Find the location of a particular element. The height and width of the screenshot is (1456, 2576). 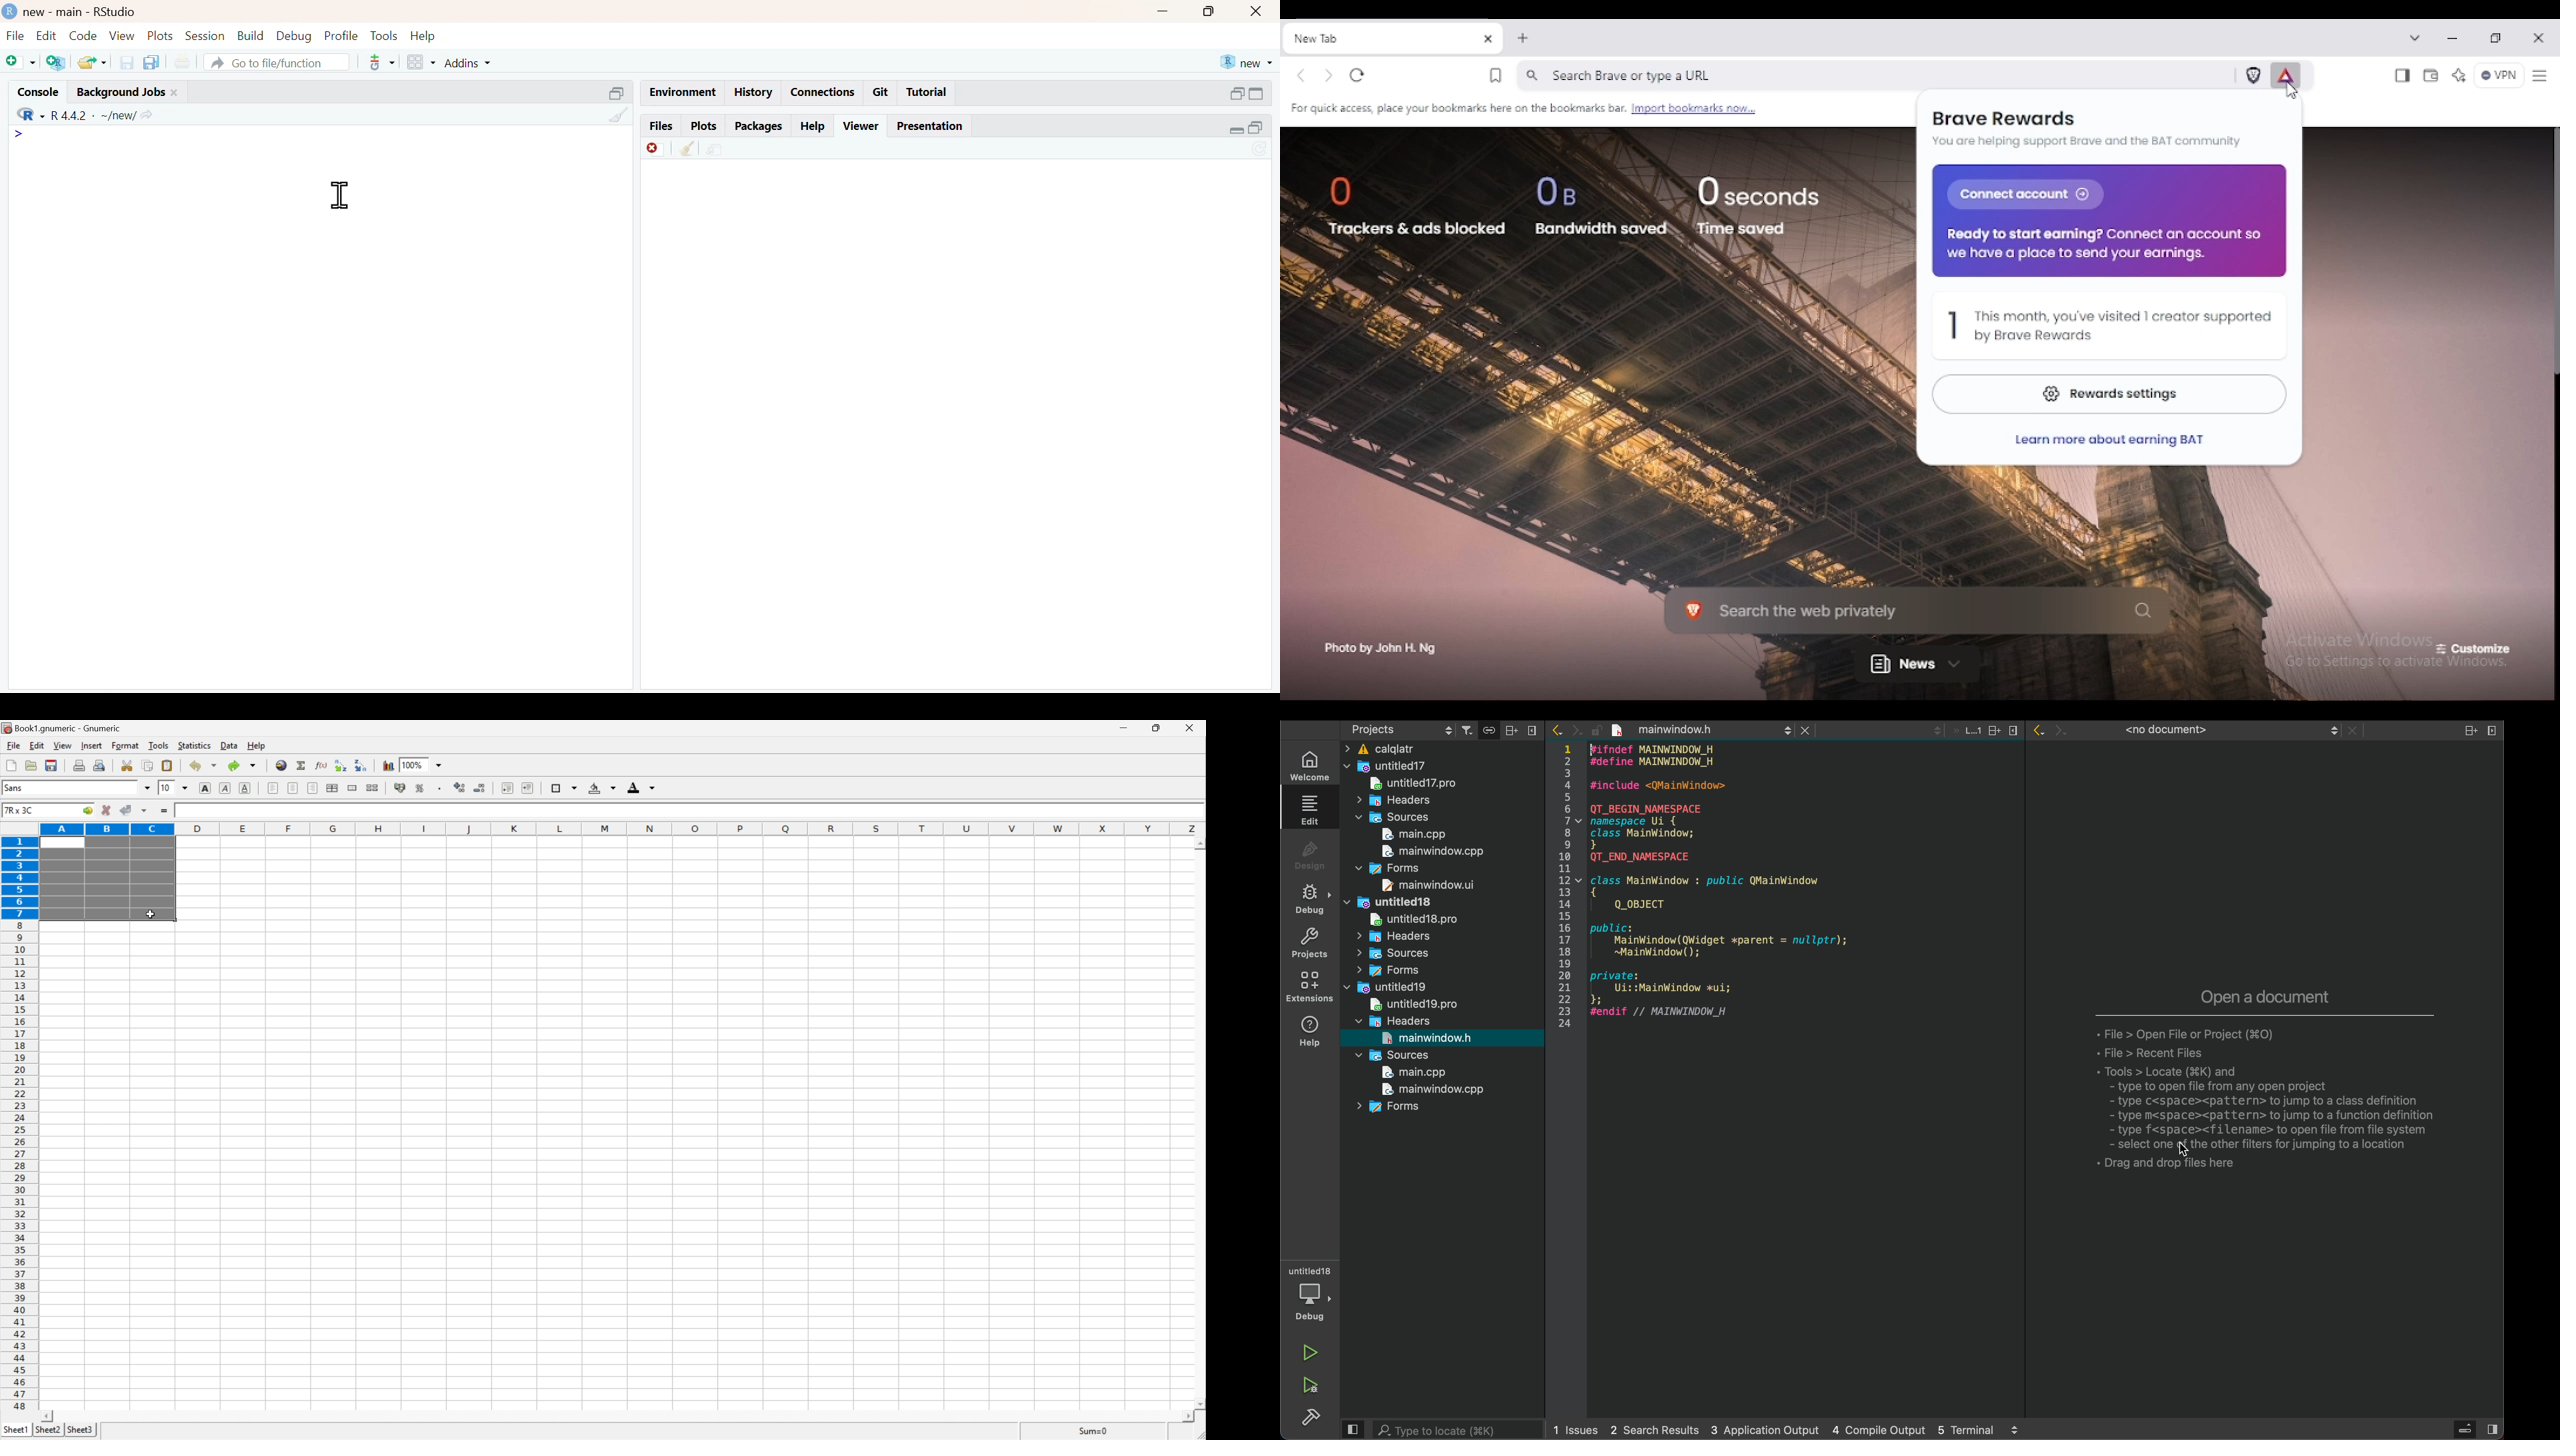

view is located at coordinates (61, 746).